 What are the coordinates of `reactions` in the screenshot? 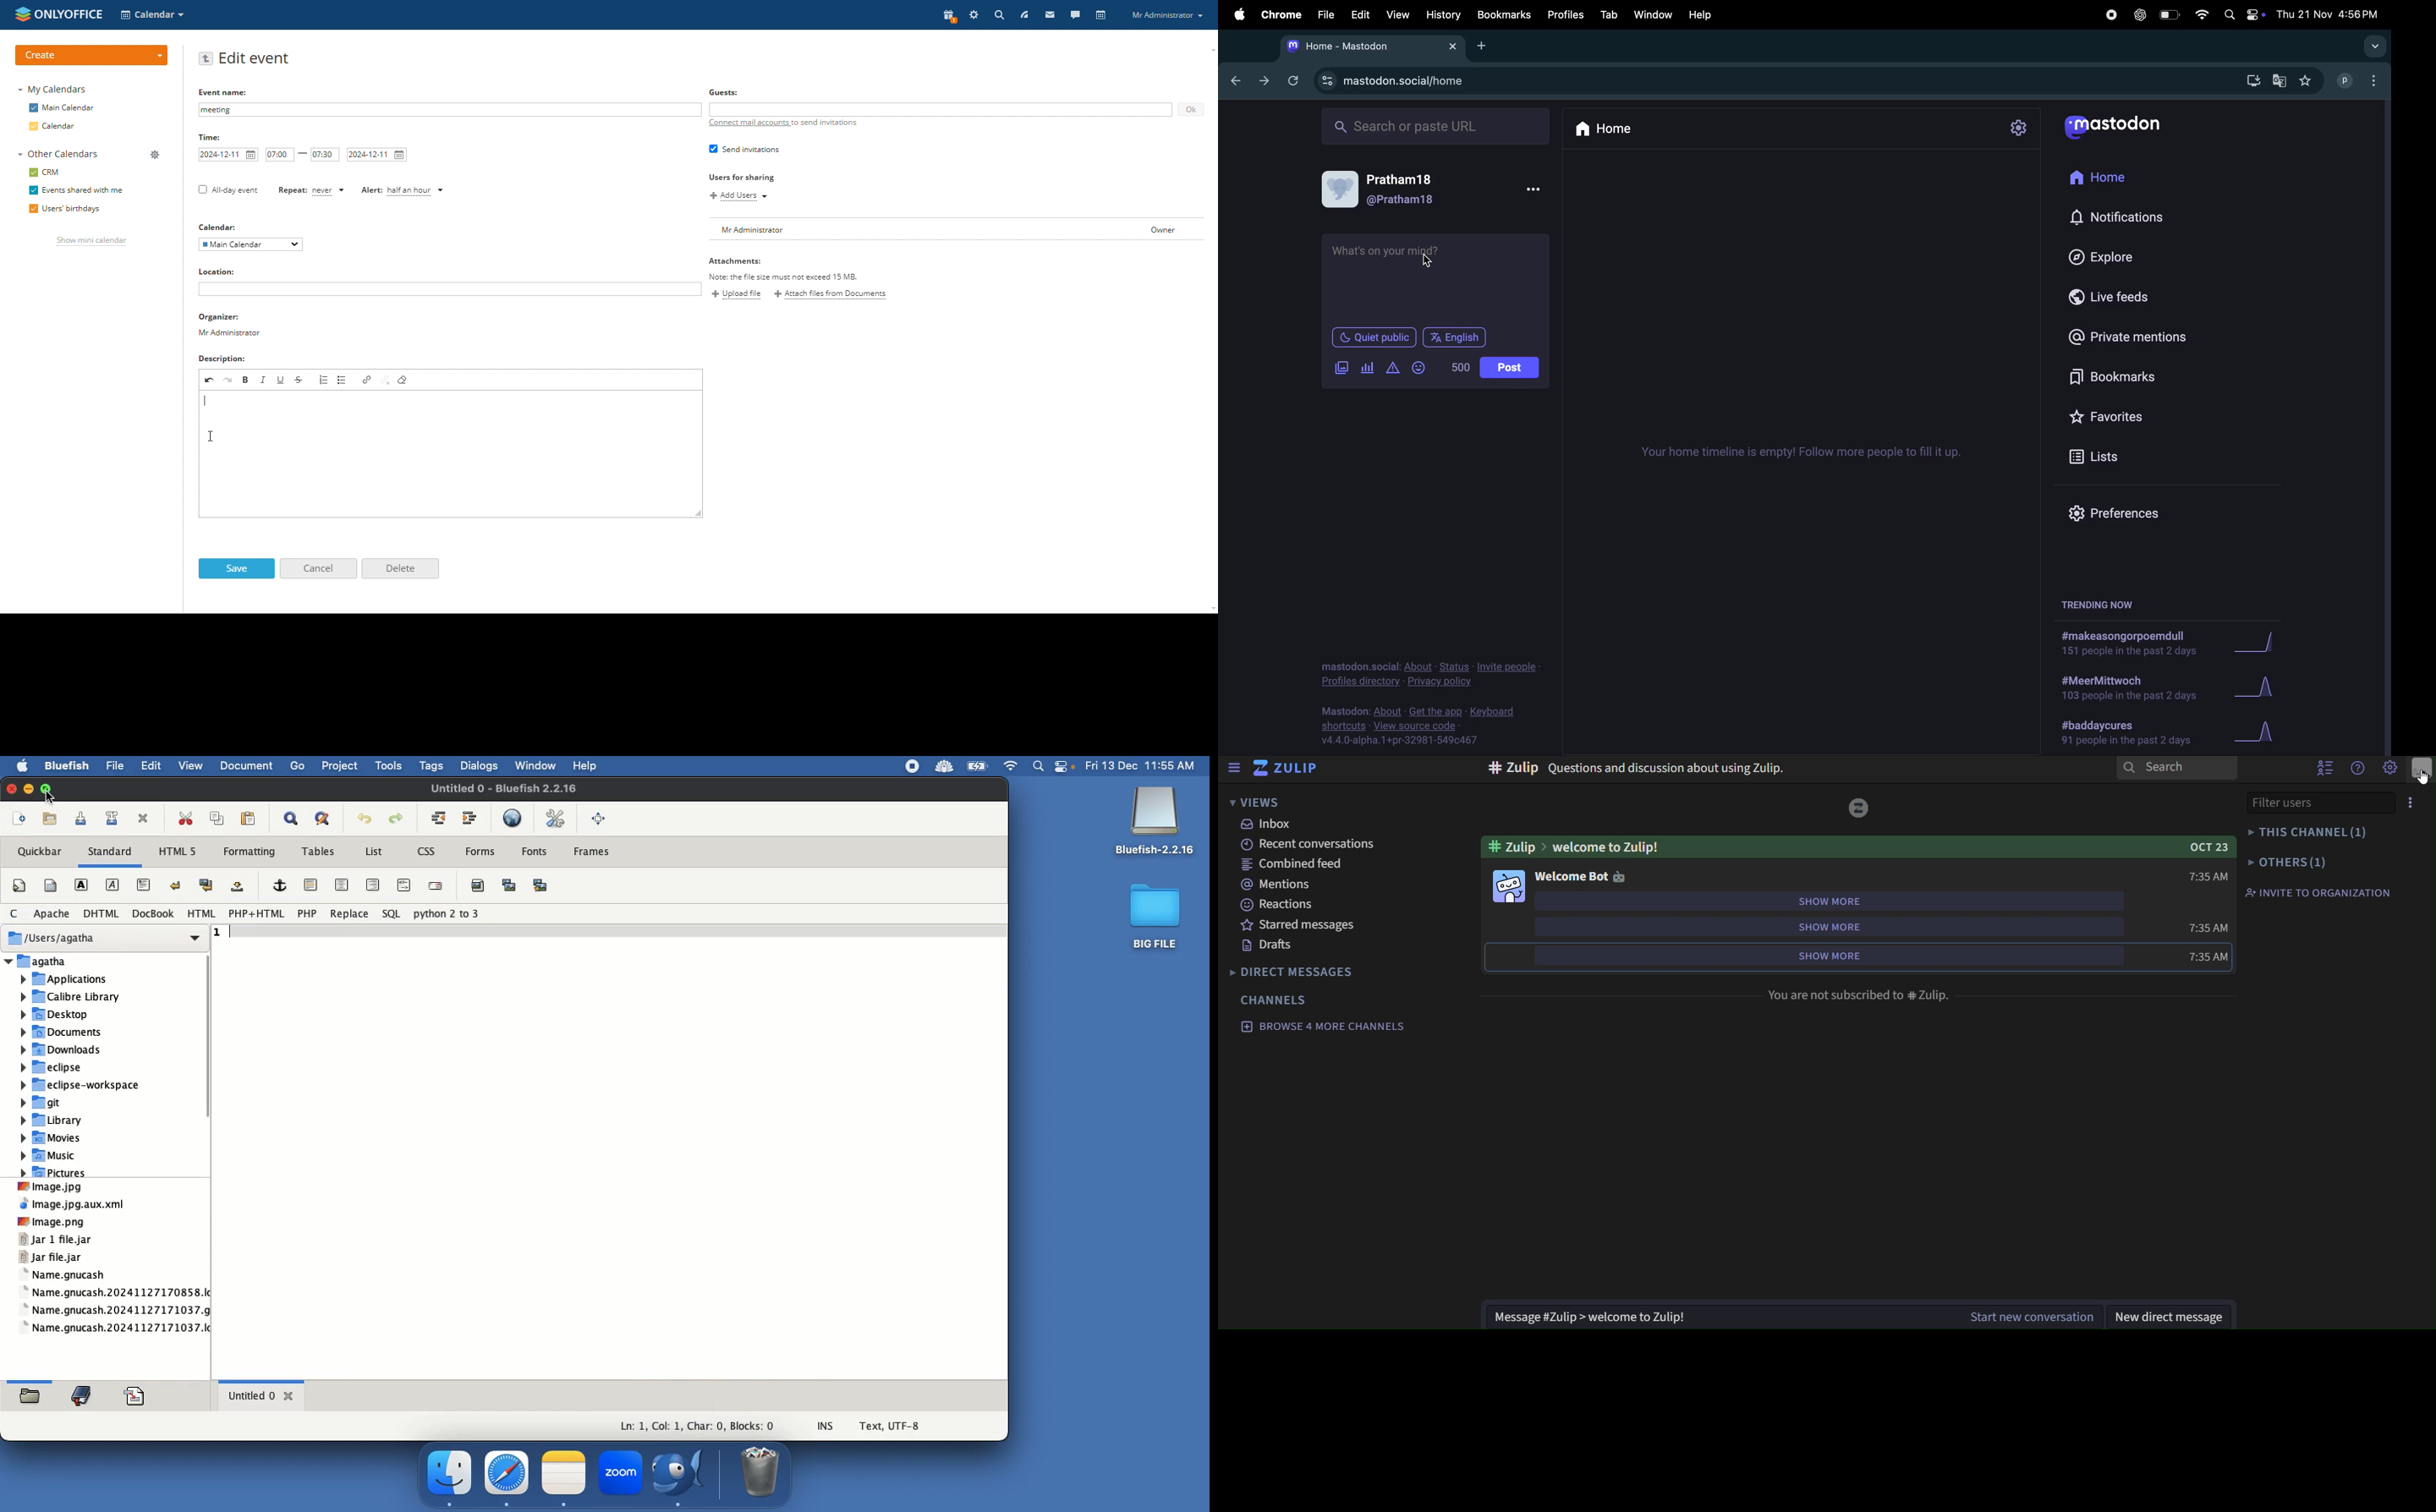 It's located at (1316, 904).